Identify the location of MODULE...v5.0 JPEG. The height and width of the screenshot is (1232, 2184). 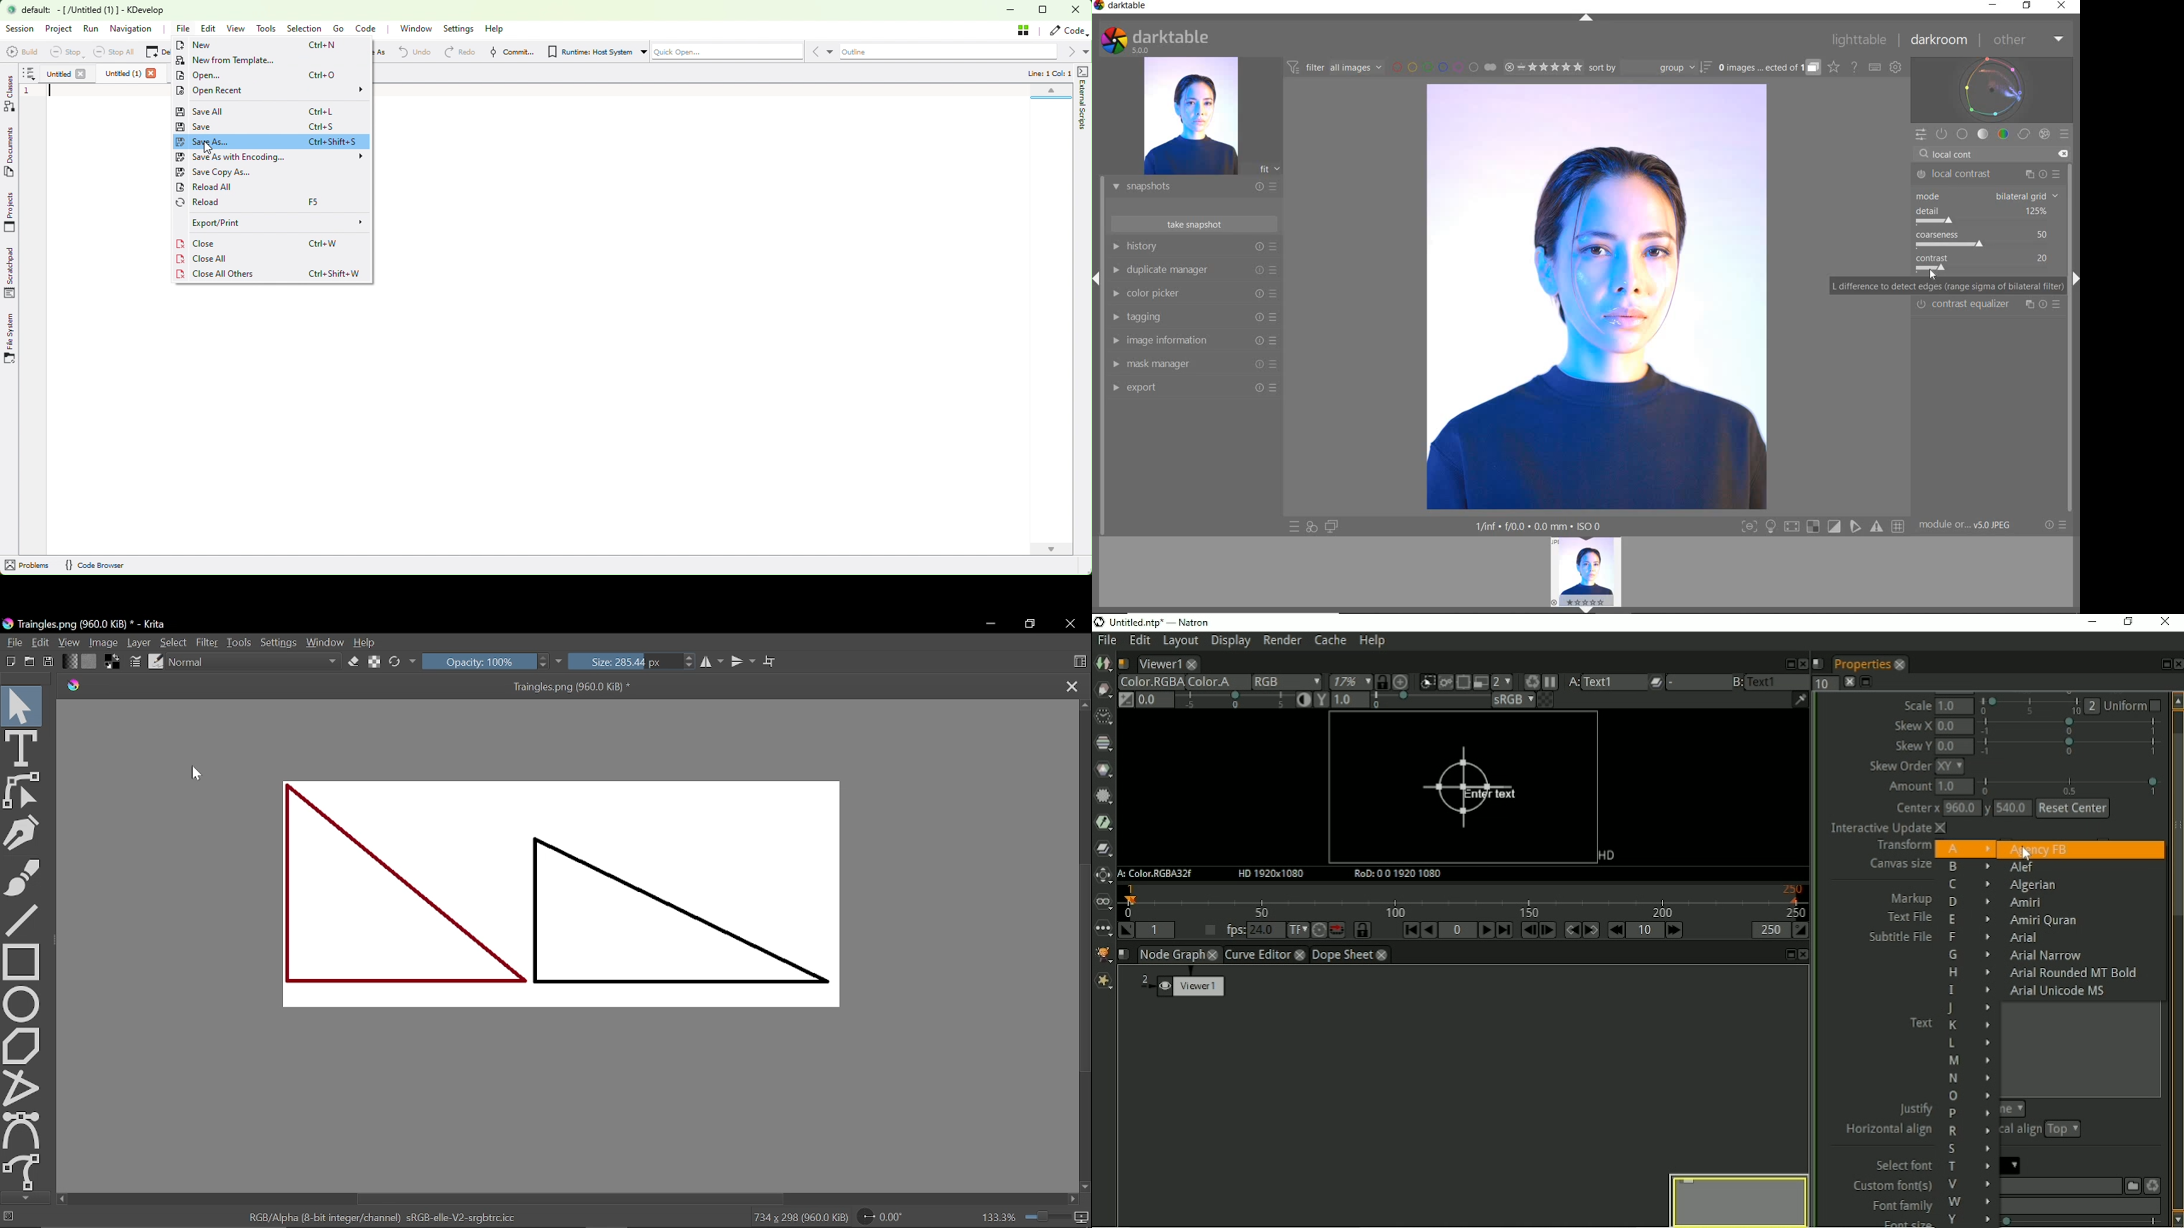
(1974, 525).